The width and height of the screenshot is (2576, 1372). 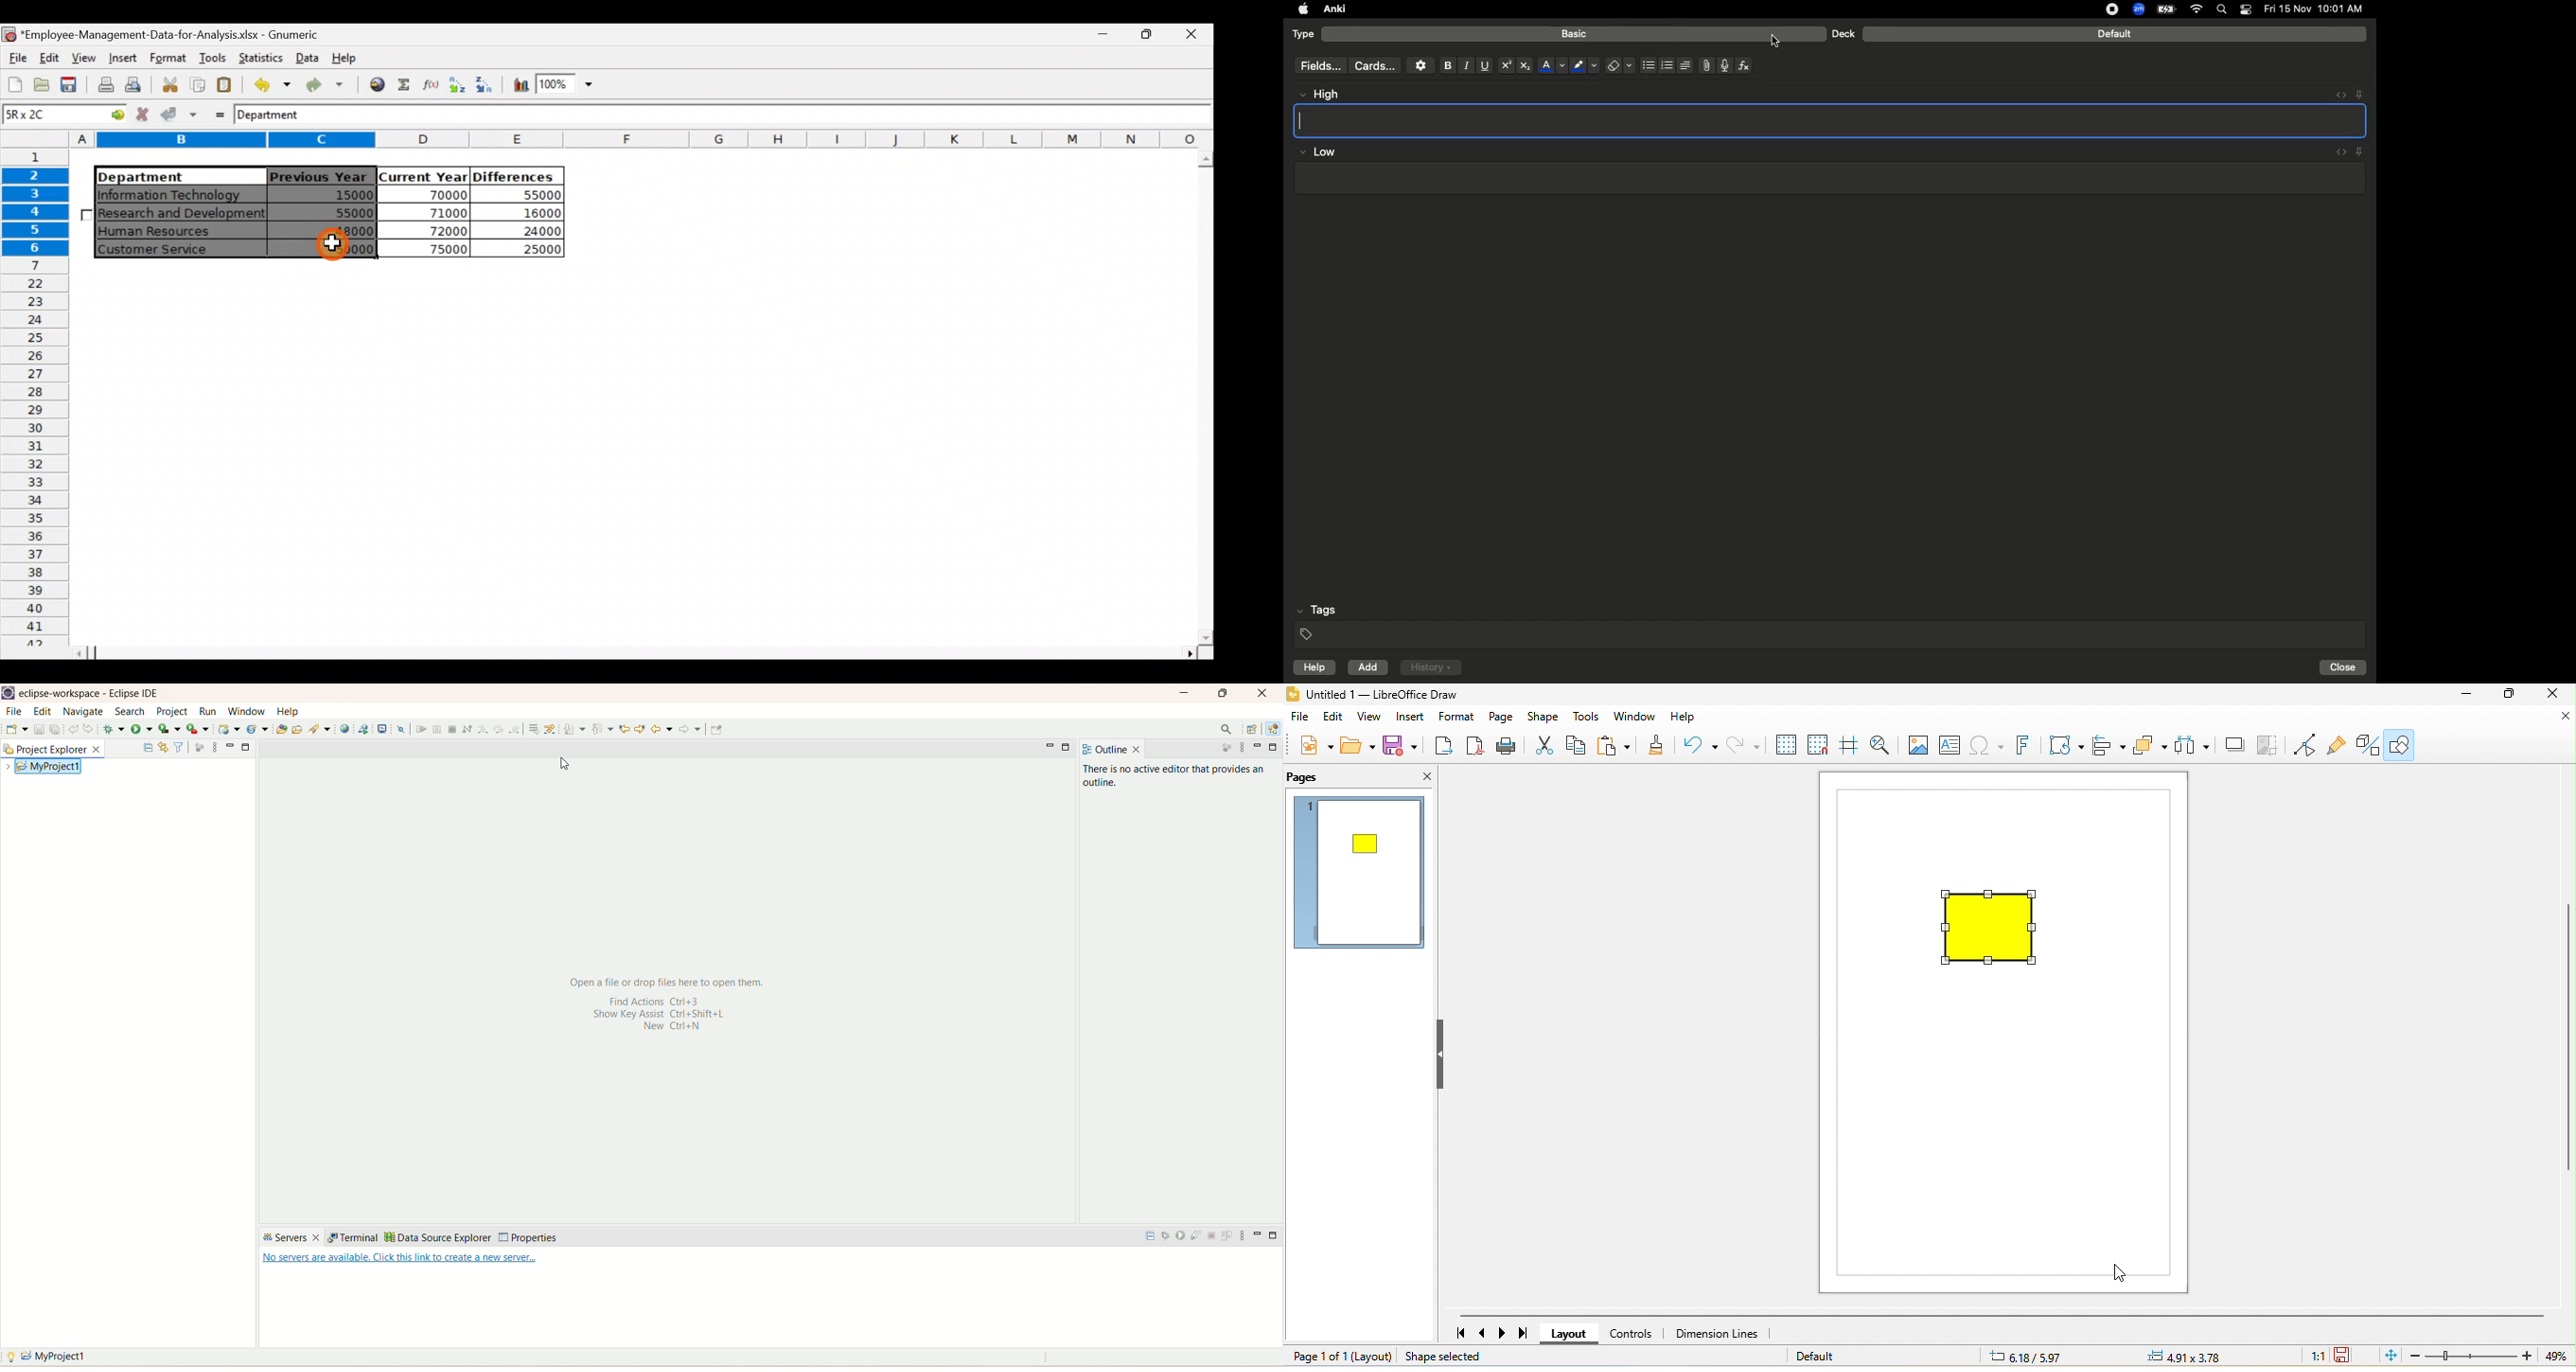 I want to click on fit page to current window, so click(x=2388, y=1357).